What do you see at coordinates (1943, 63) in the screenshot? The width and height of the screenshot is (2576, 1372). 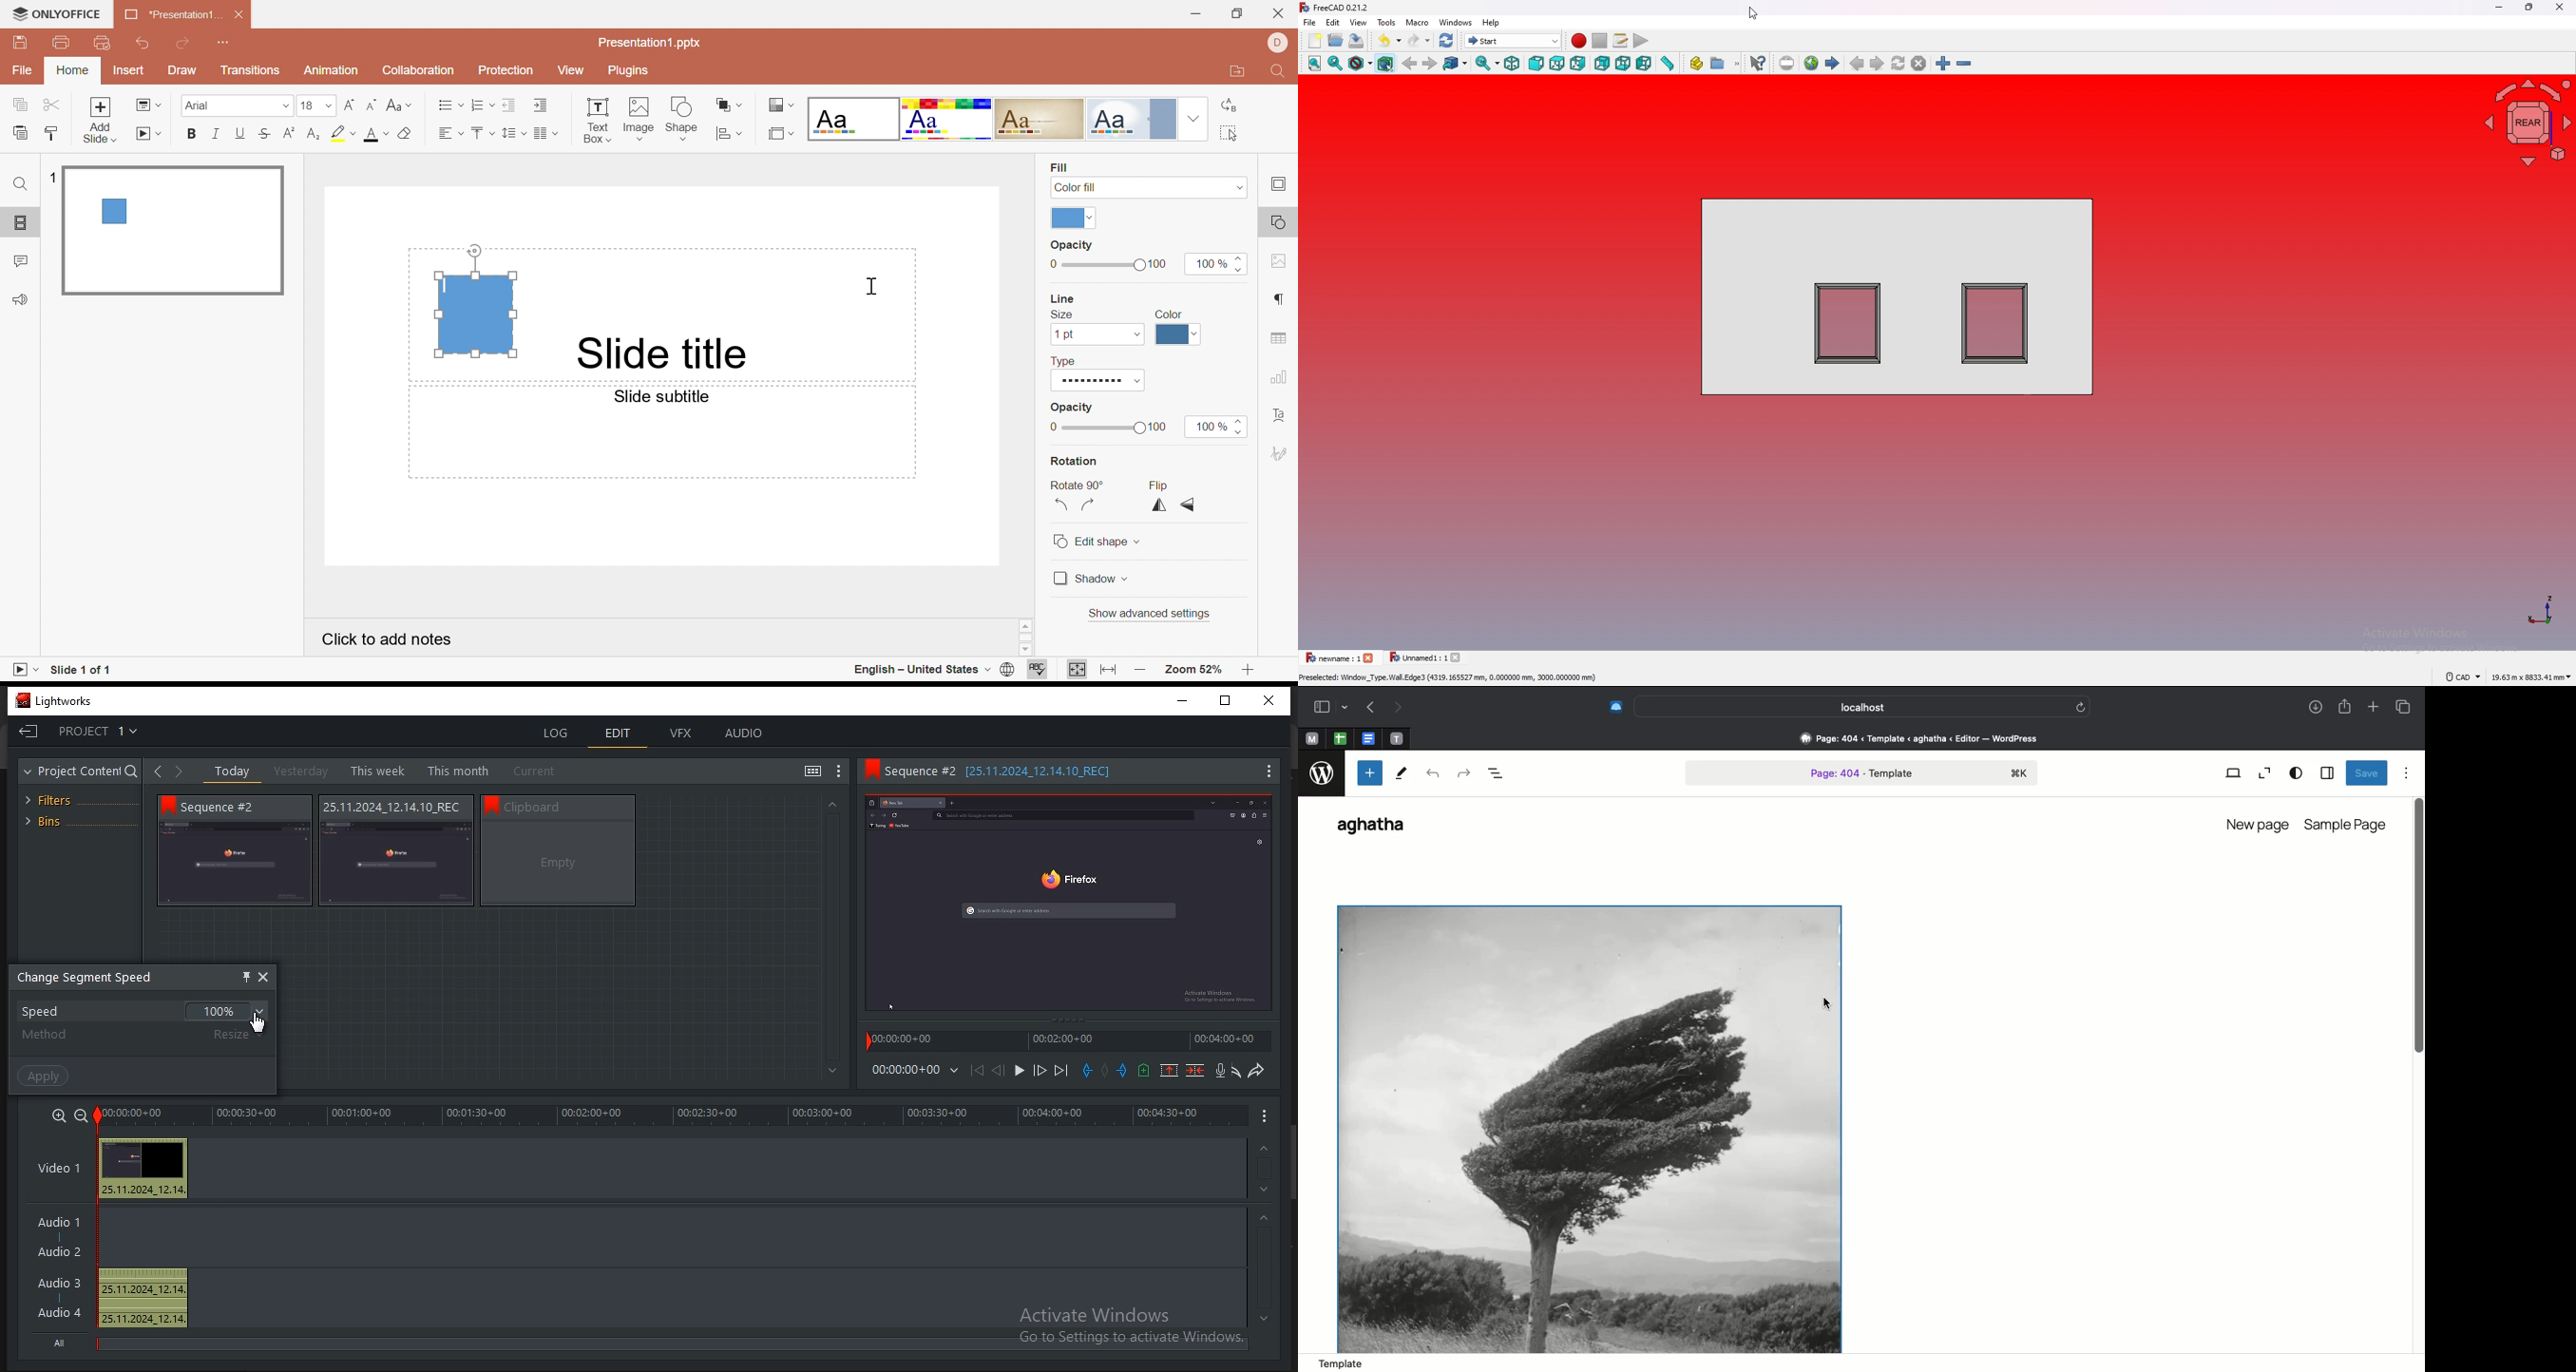 I see `zoom in` at bounding box center [1943, 63].